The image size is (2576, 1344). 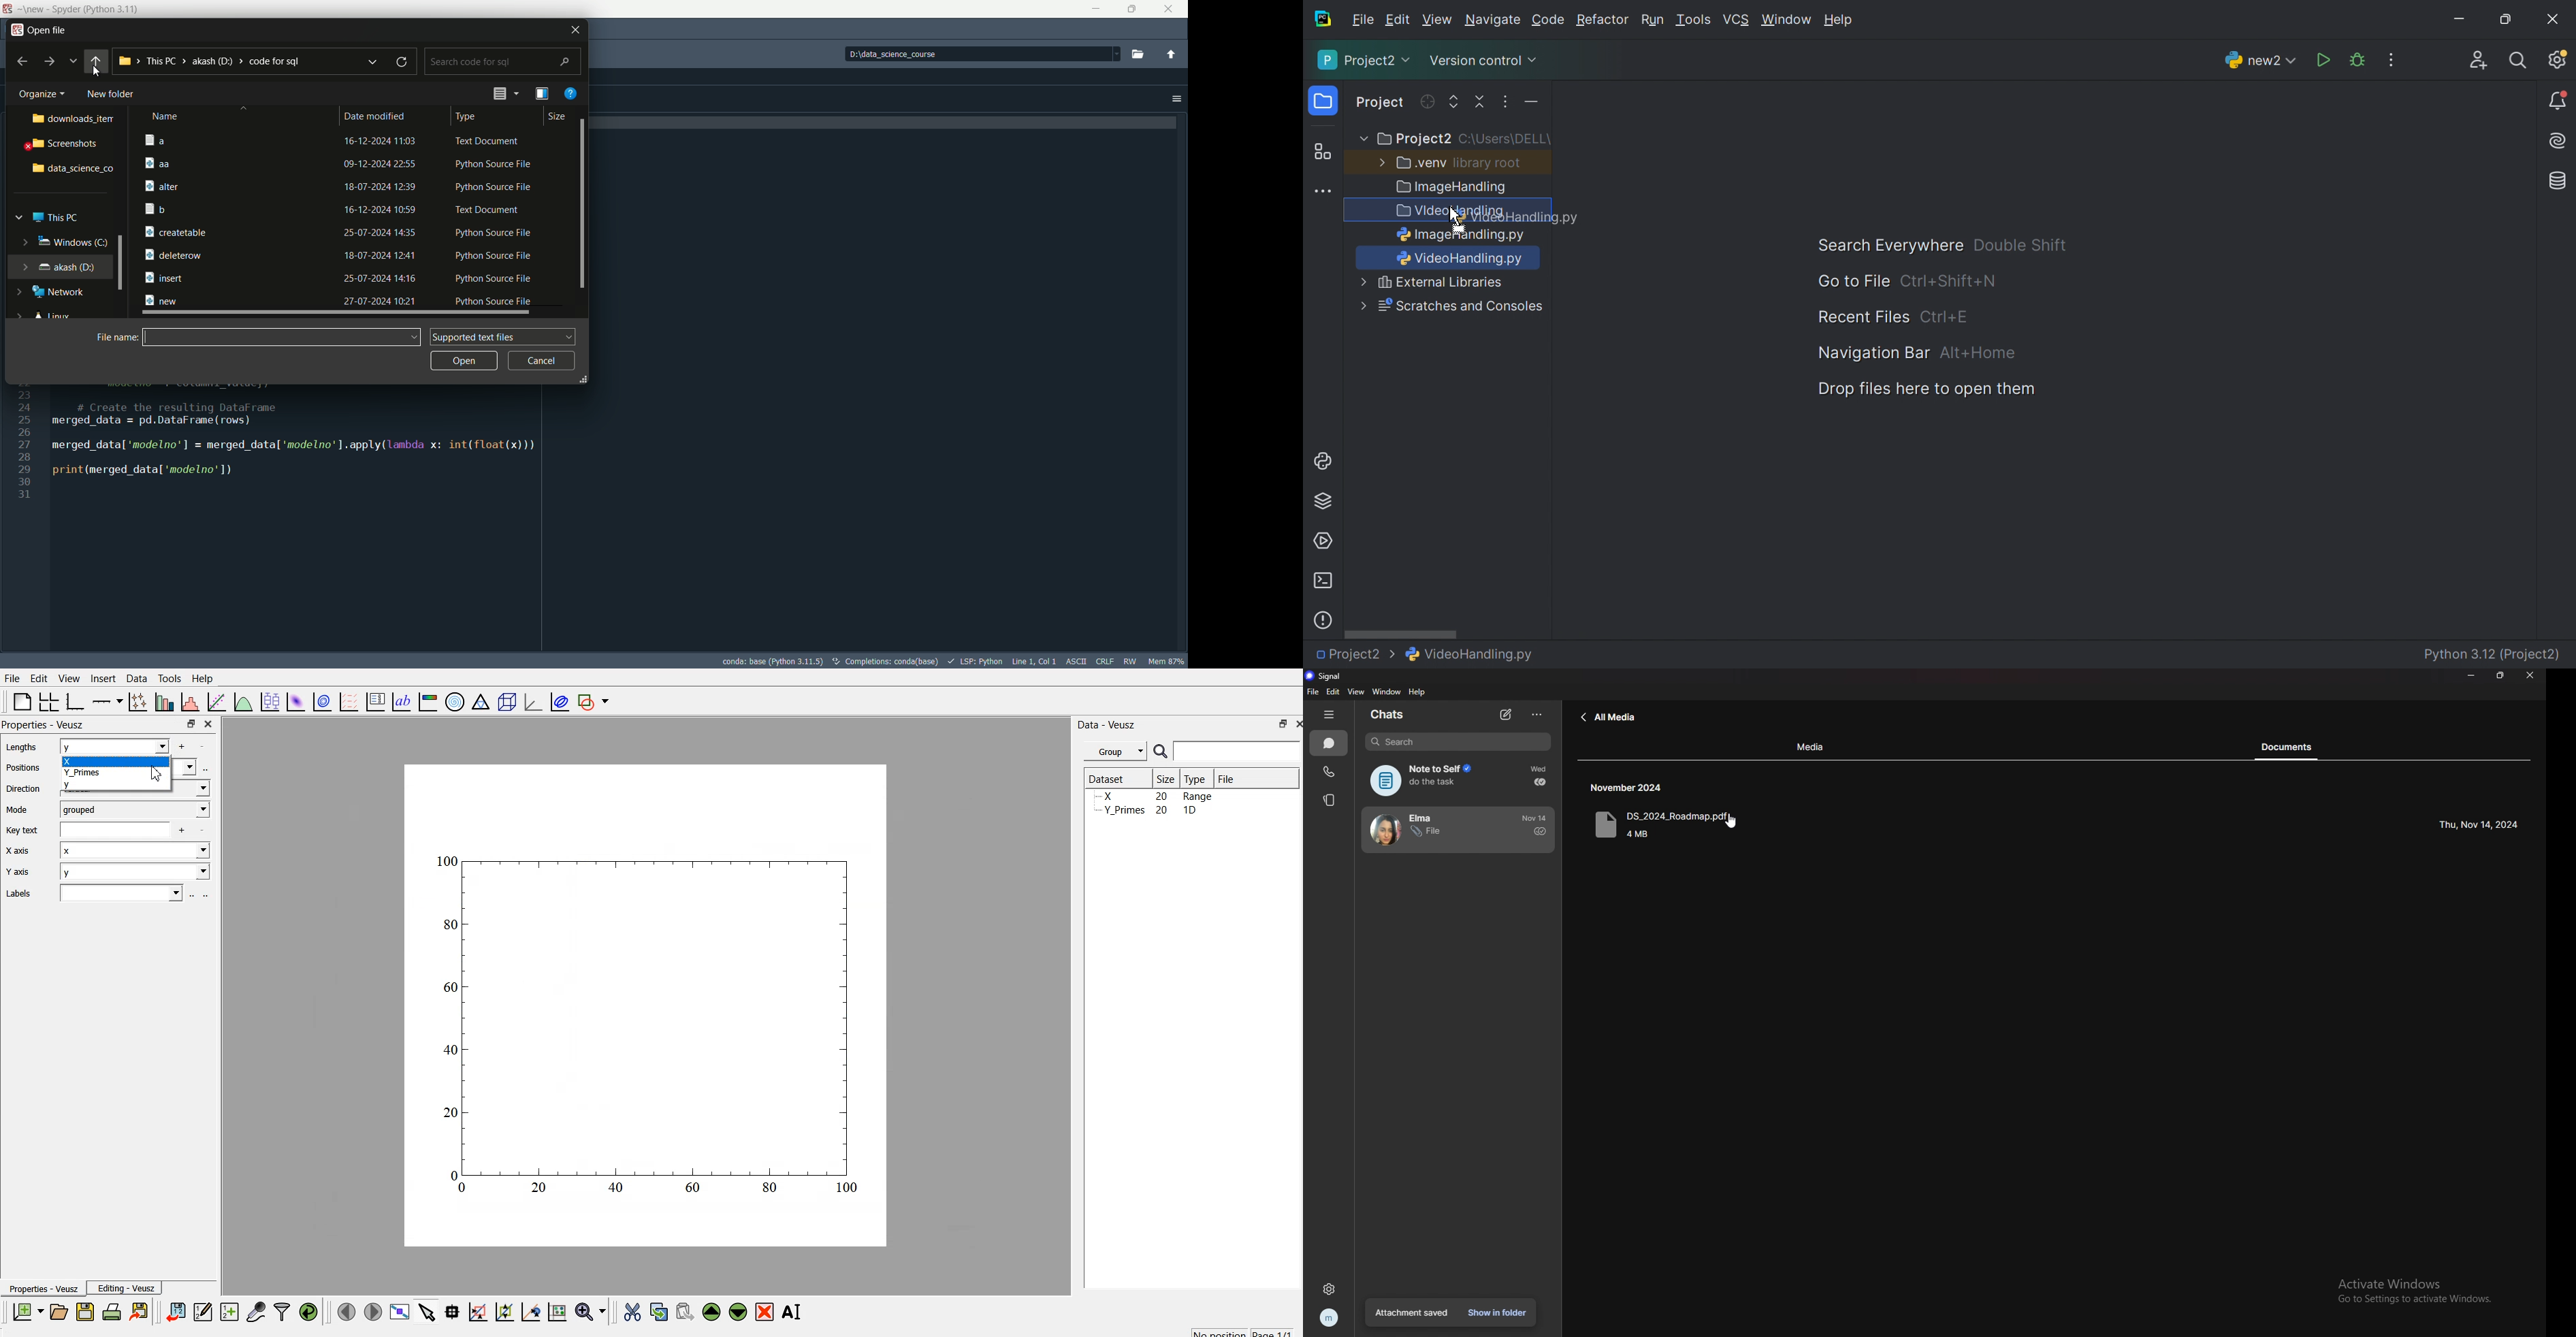 I want to click on Tools, so click(x=169, y=677).